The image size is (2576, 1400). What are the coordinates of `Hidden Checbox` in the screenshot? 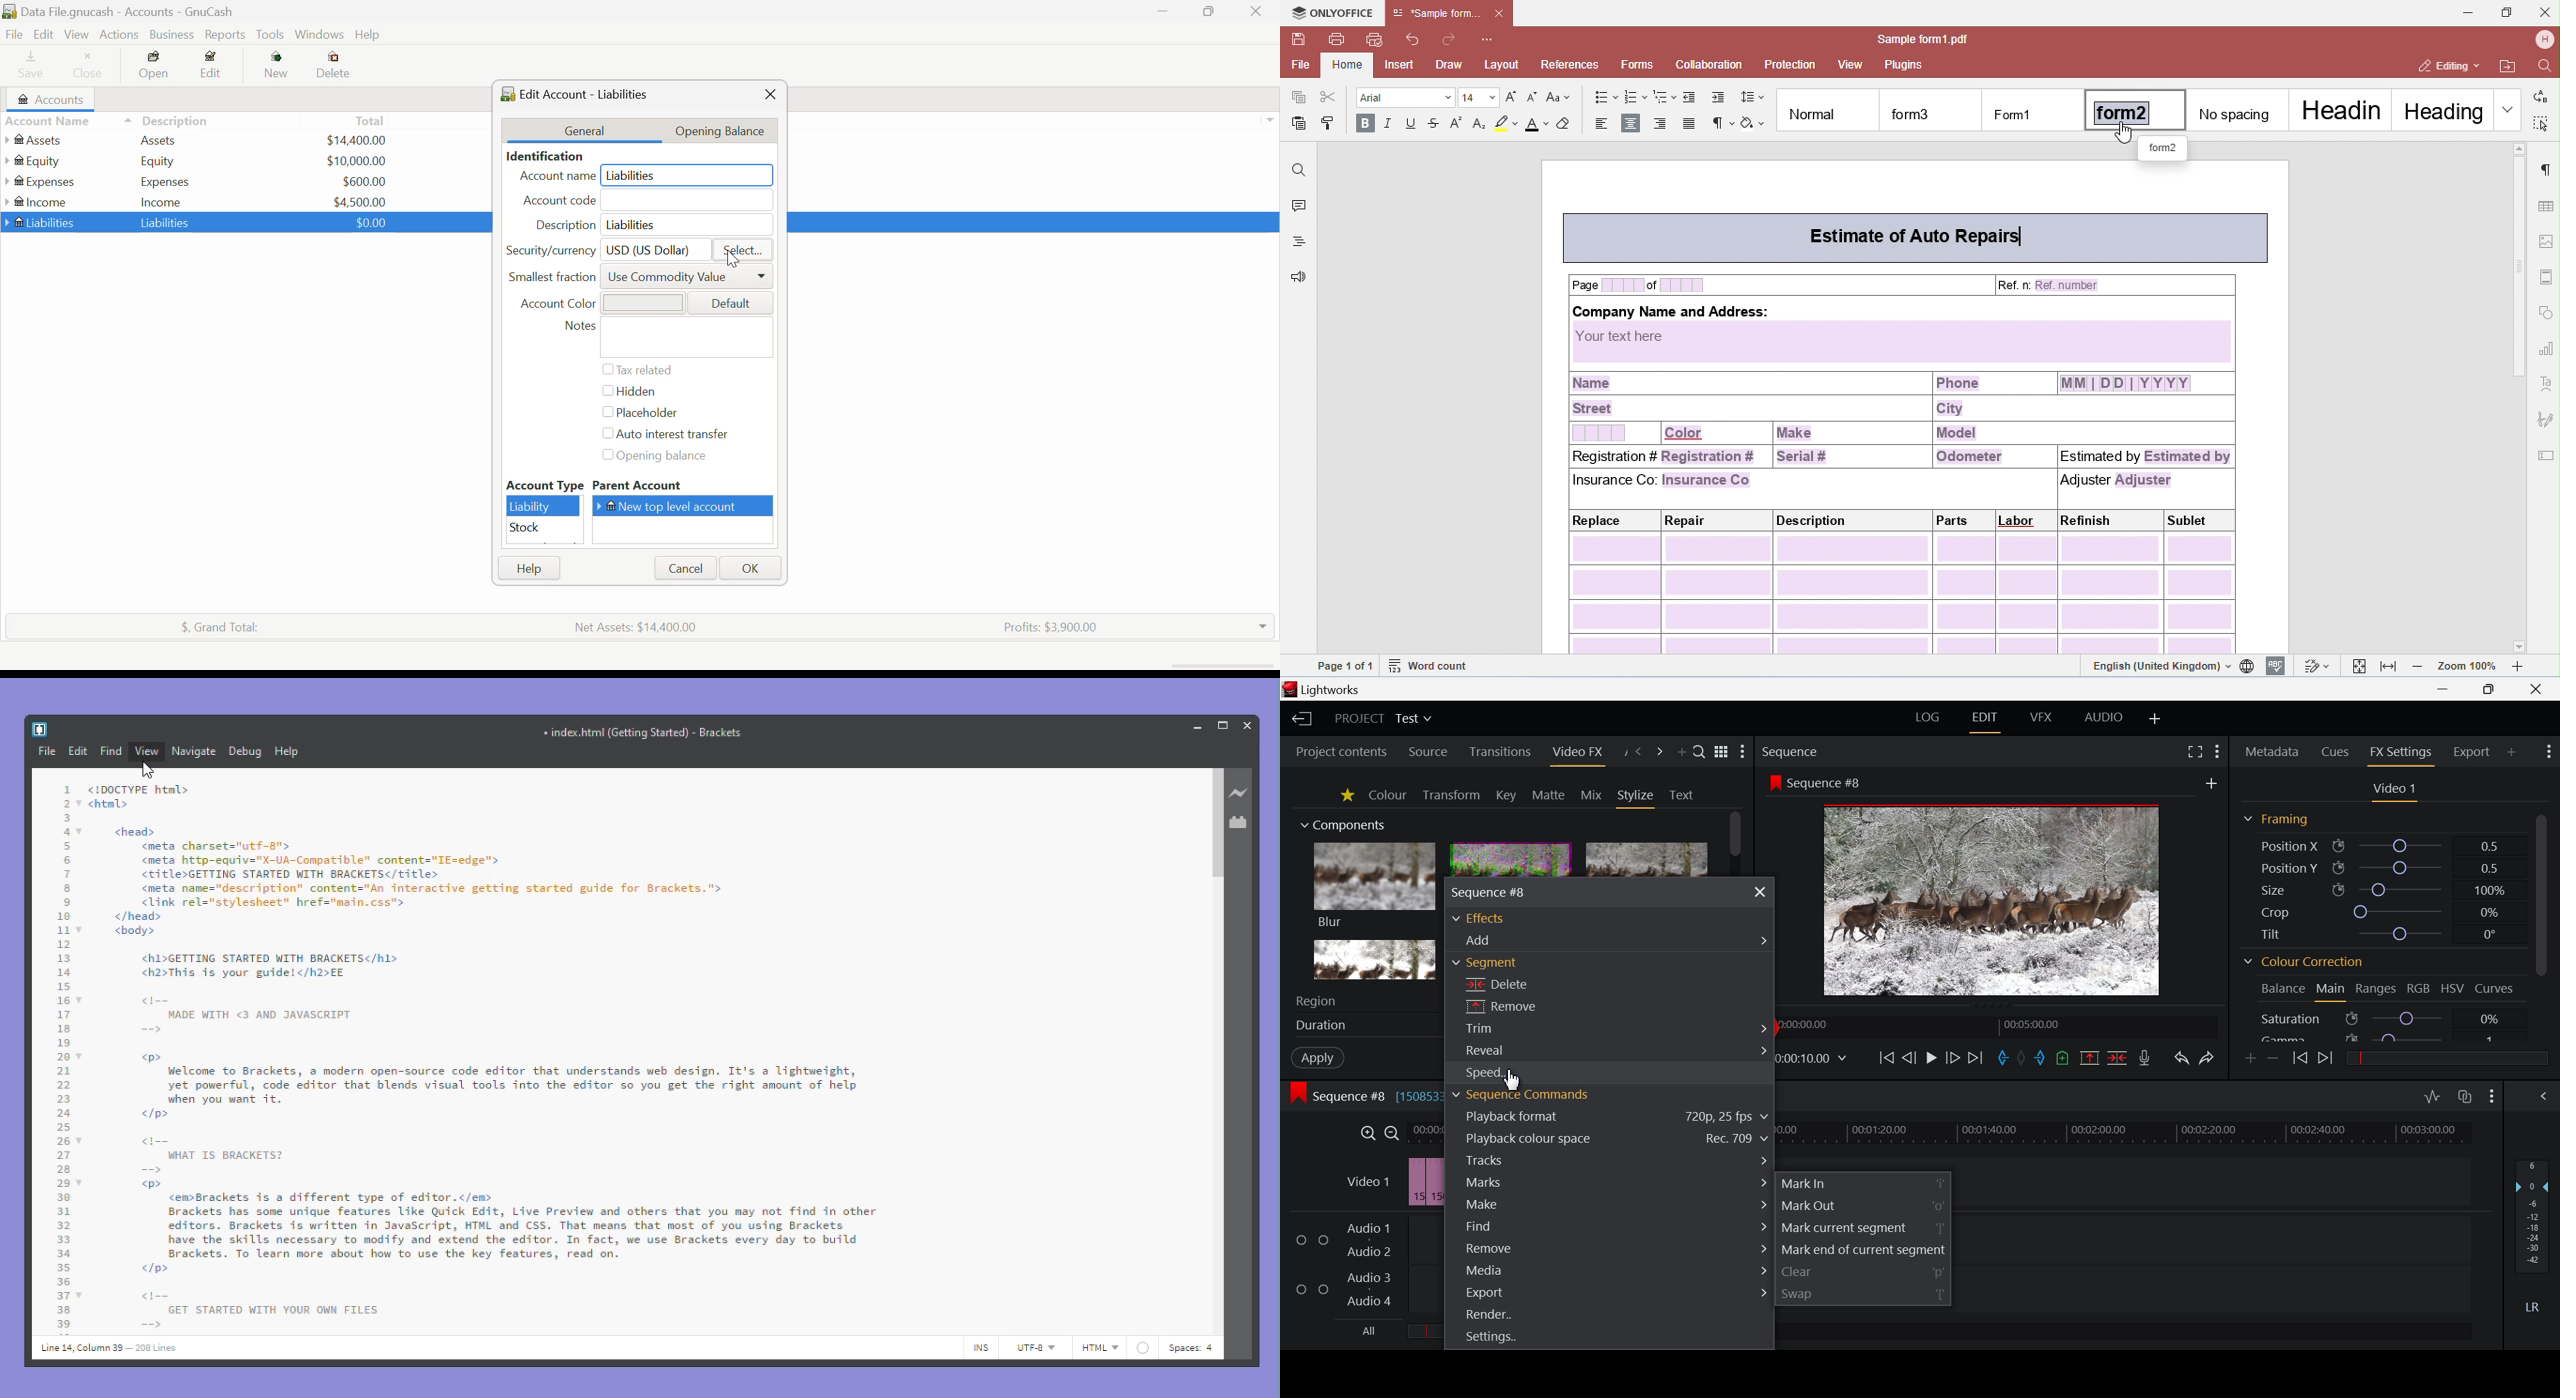 It's located at (627, 394).